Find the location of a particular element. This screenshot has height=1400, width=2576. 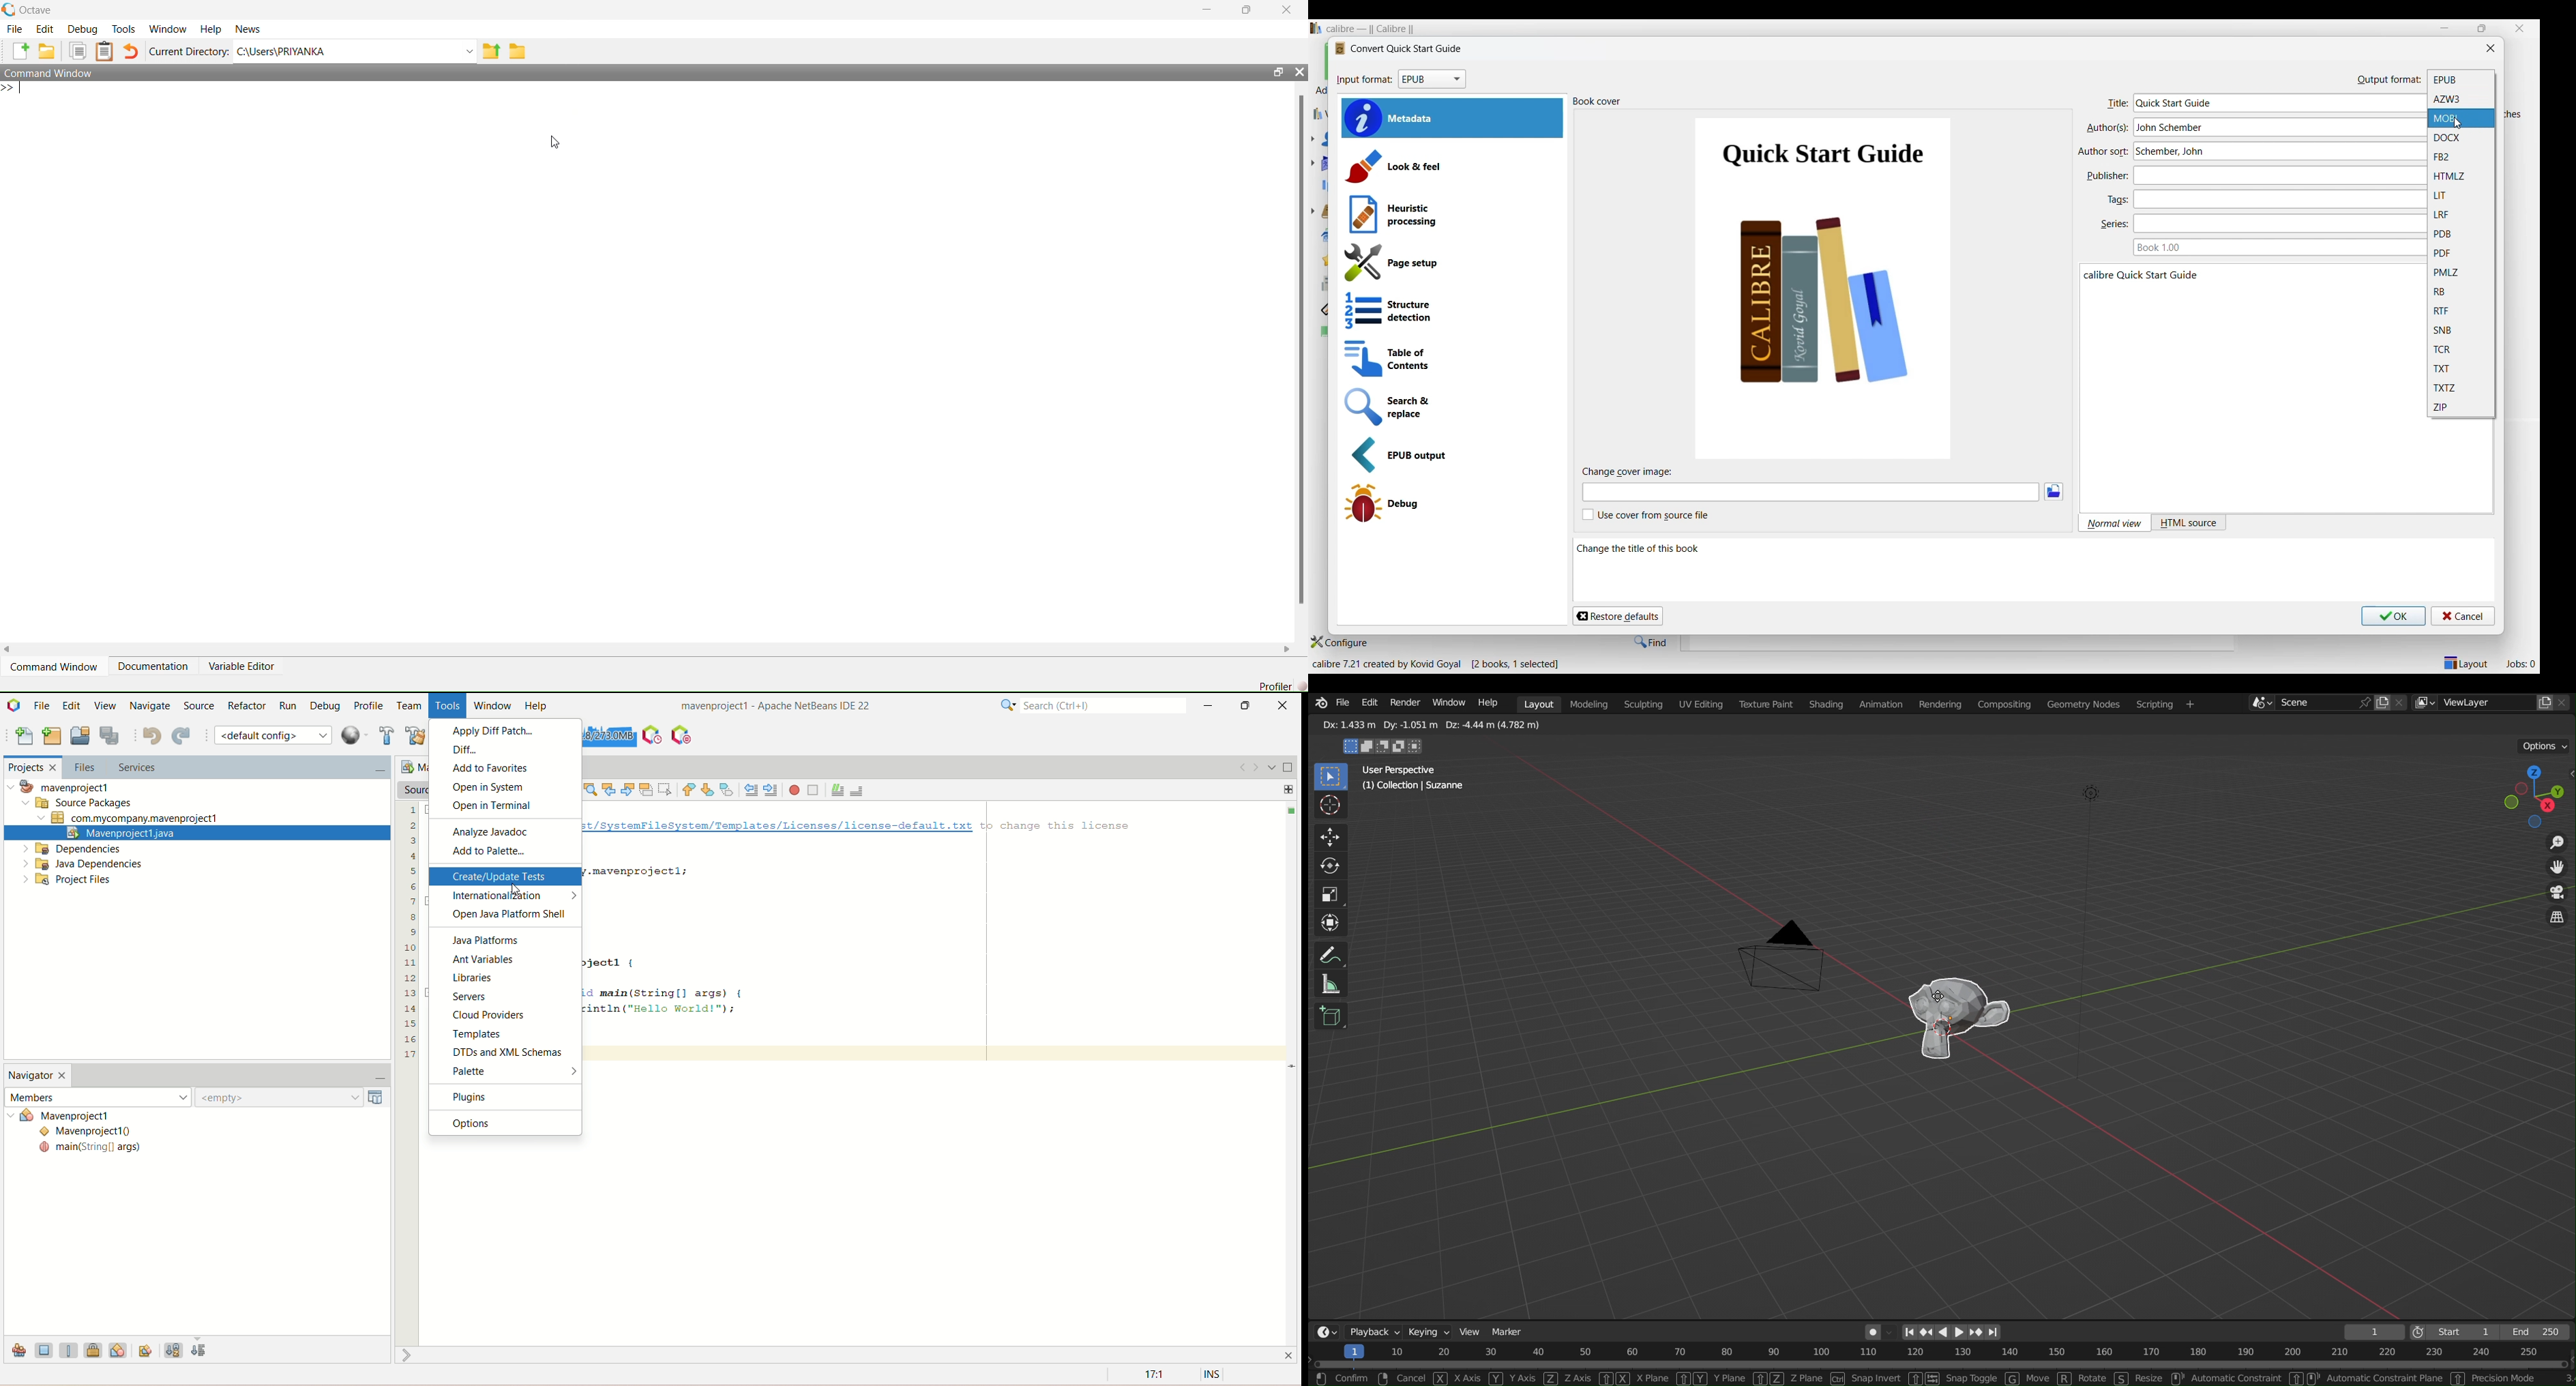

last is located at coordinates (1998, 1331).